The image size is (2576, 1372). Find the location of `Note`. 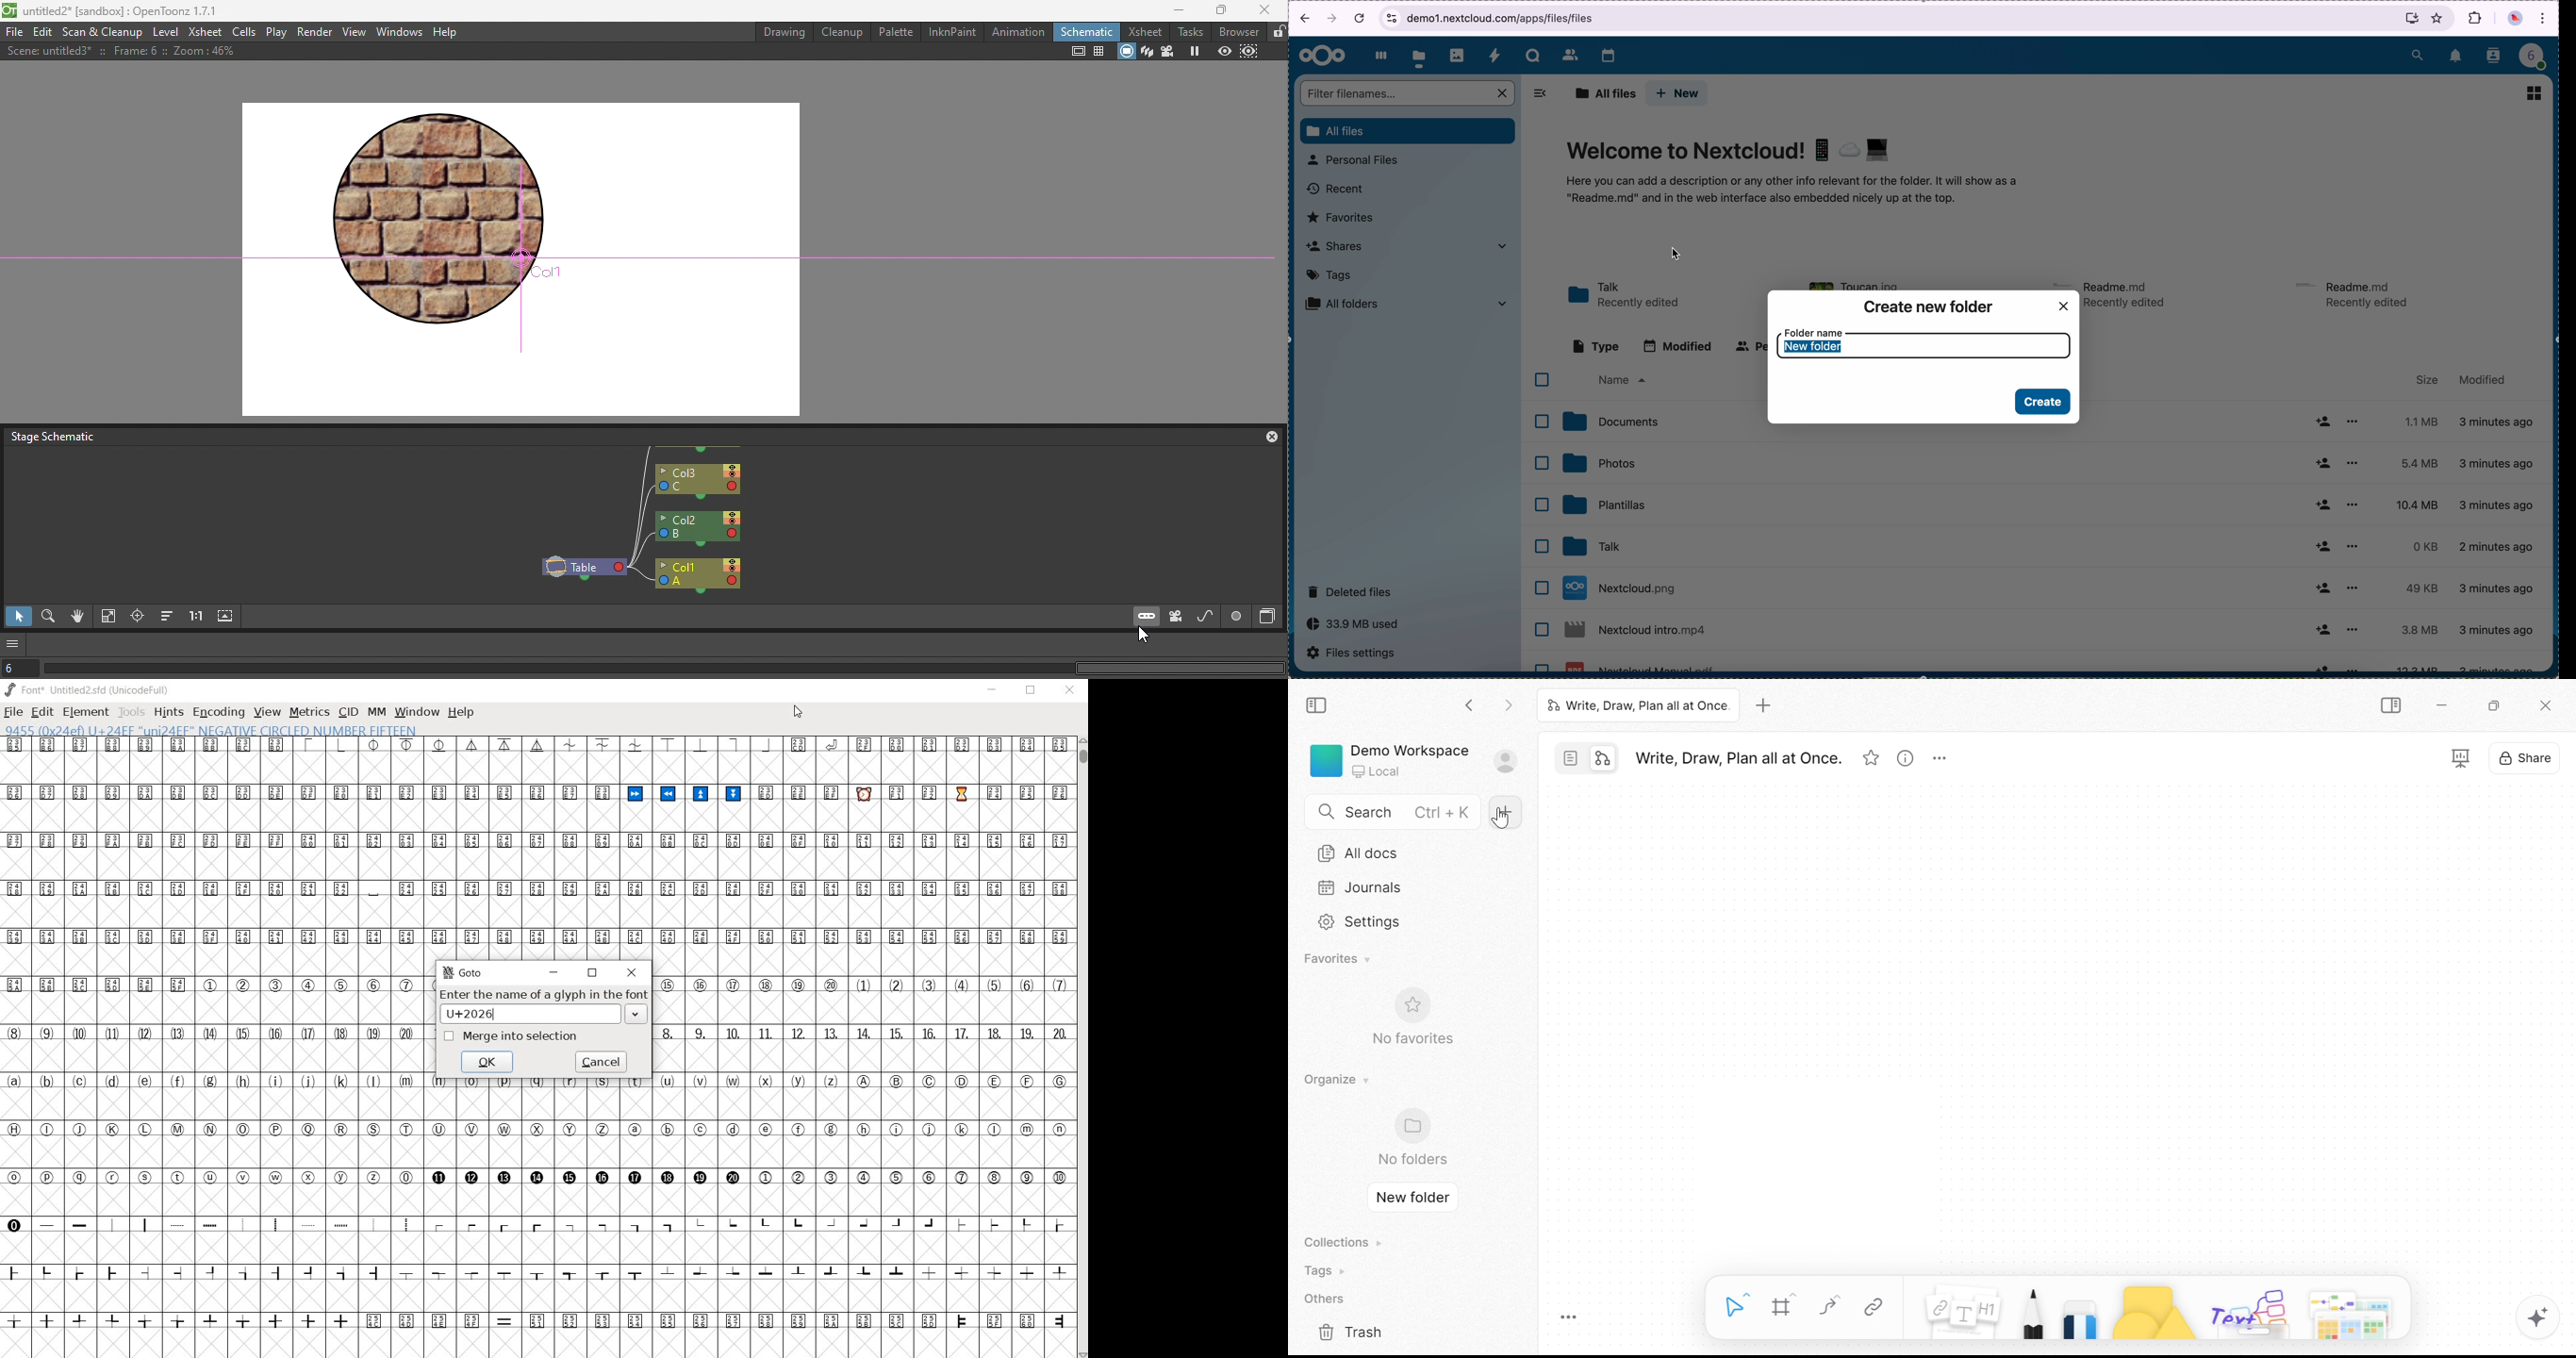

Note is located at coordinates (1964, 1307).